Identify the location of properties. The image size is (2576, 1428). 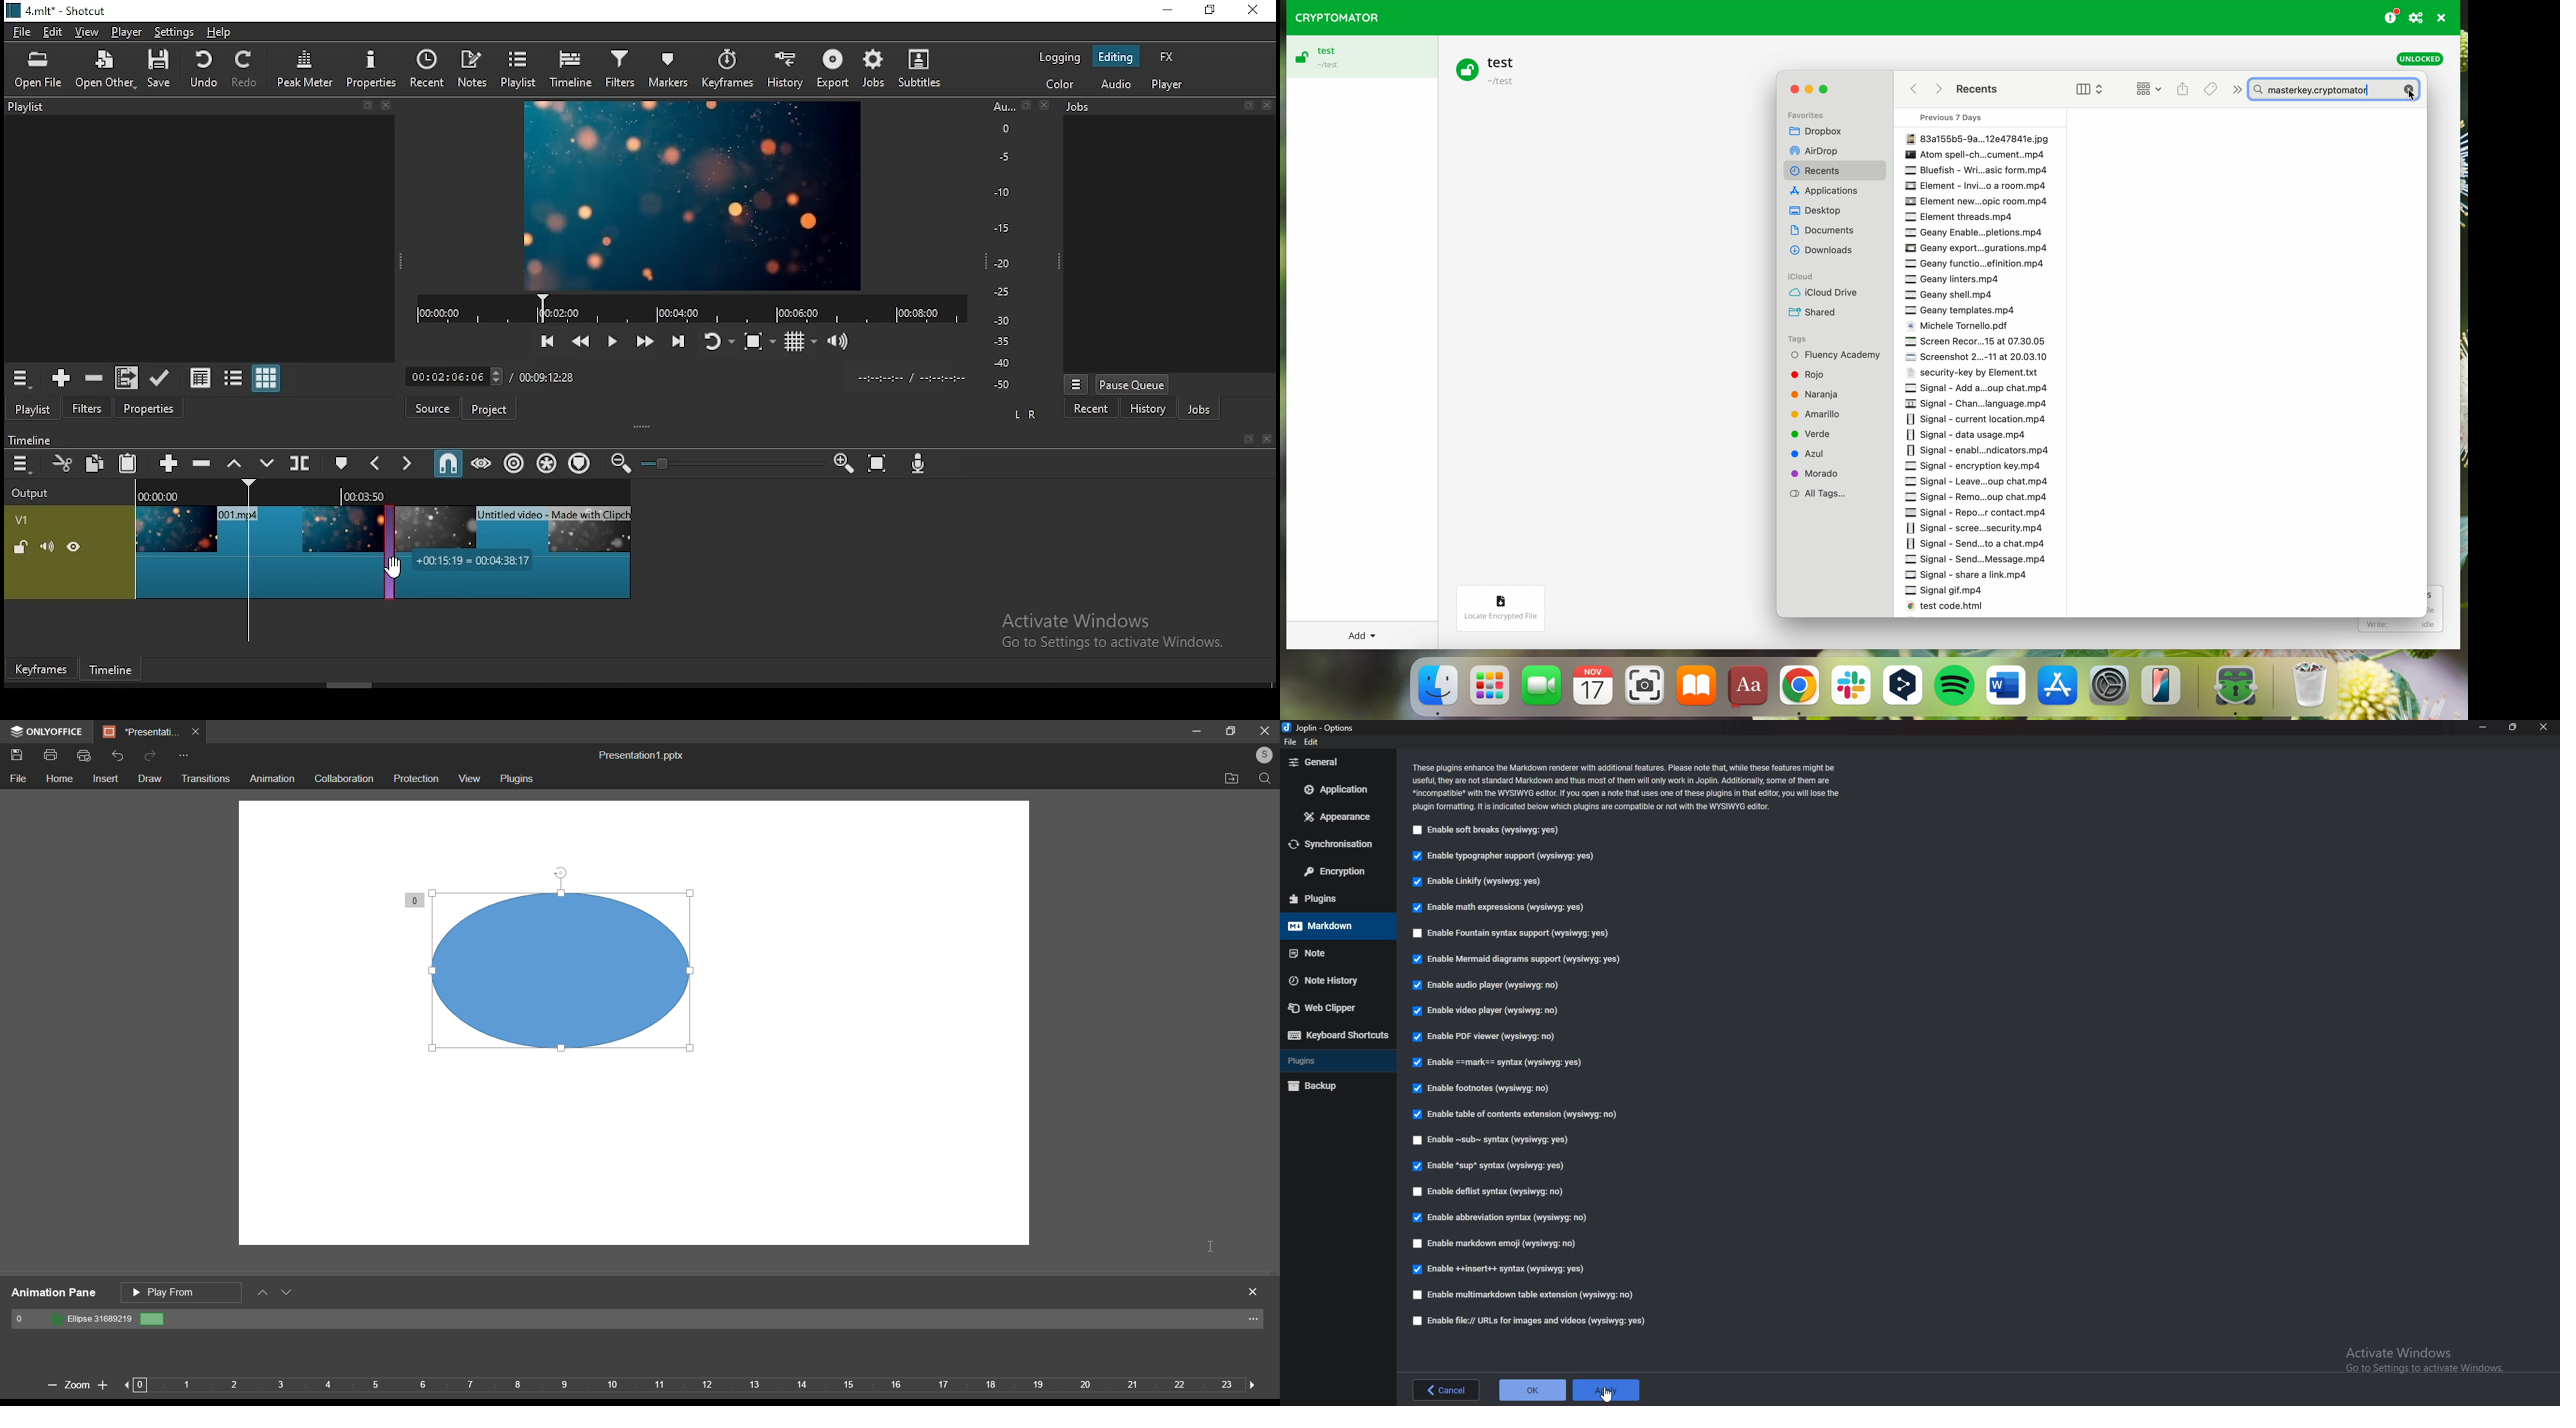
(149, 407).